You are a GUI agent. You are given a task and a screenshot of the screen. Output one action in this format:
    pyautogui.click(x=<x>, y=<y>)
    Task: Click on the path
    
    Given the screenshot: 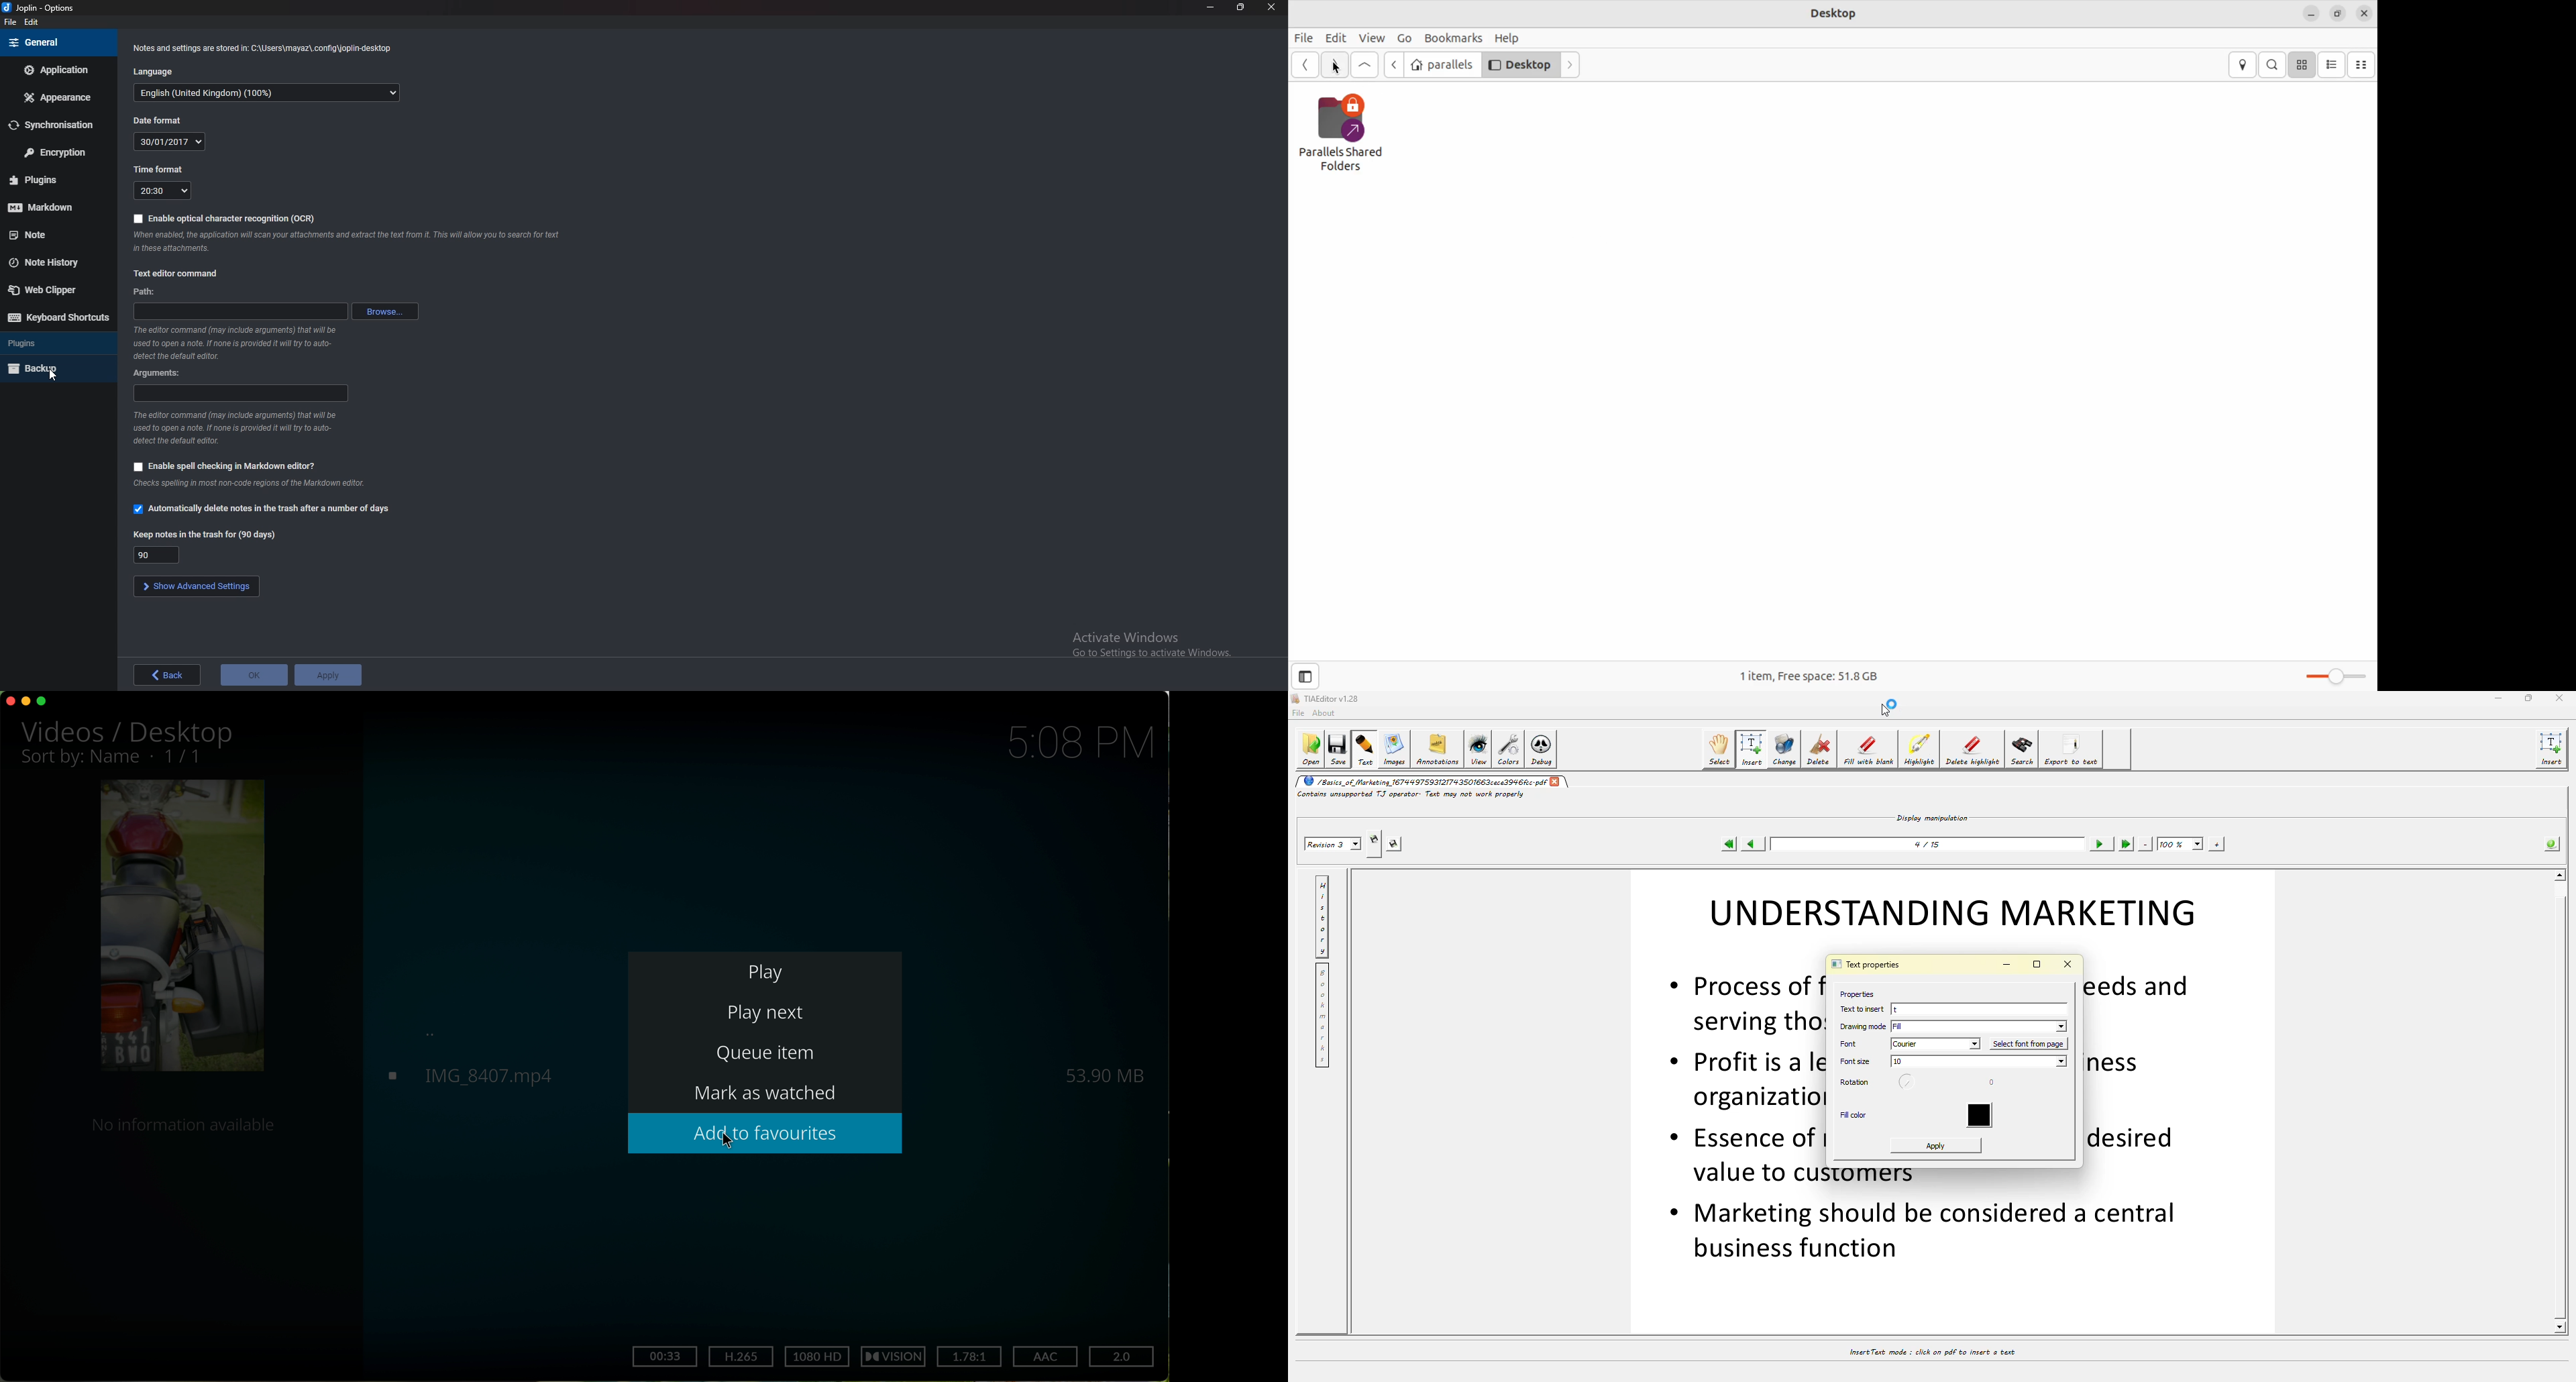 What is the action you would take?
    pyautogui.click(x=143, y=293)
    